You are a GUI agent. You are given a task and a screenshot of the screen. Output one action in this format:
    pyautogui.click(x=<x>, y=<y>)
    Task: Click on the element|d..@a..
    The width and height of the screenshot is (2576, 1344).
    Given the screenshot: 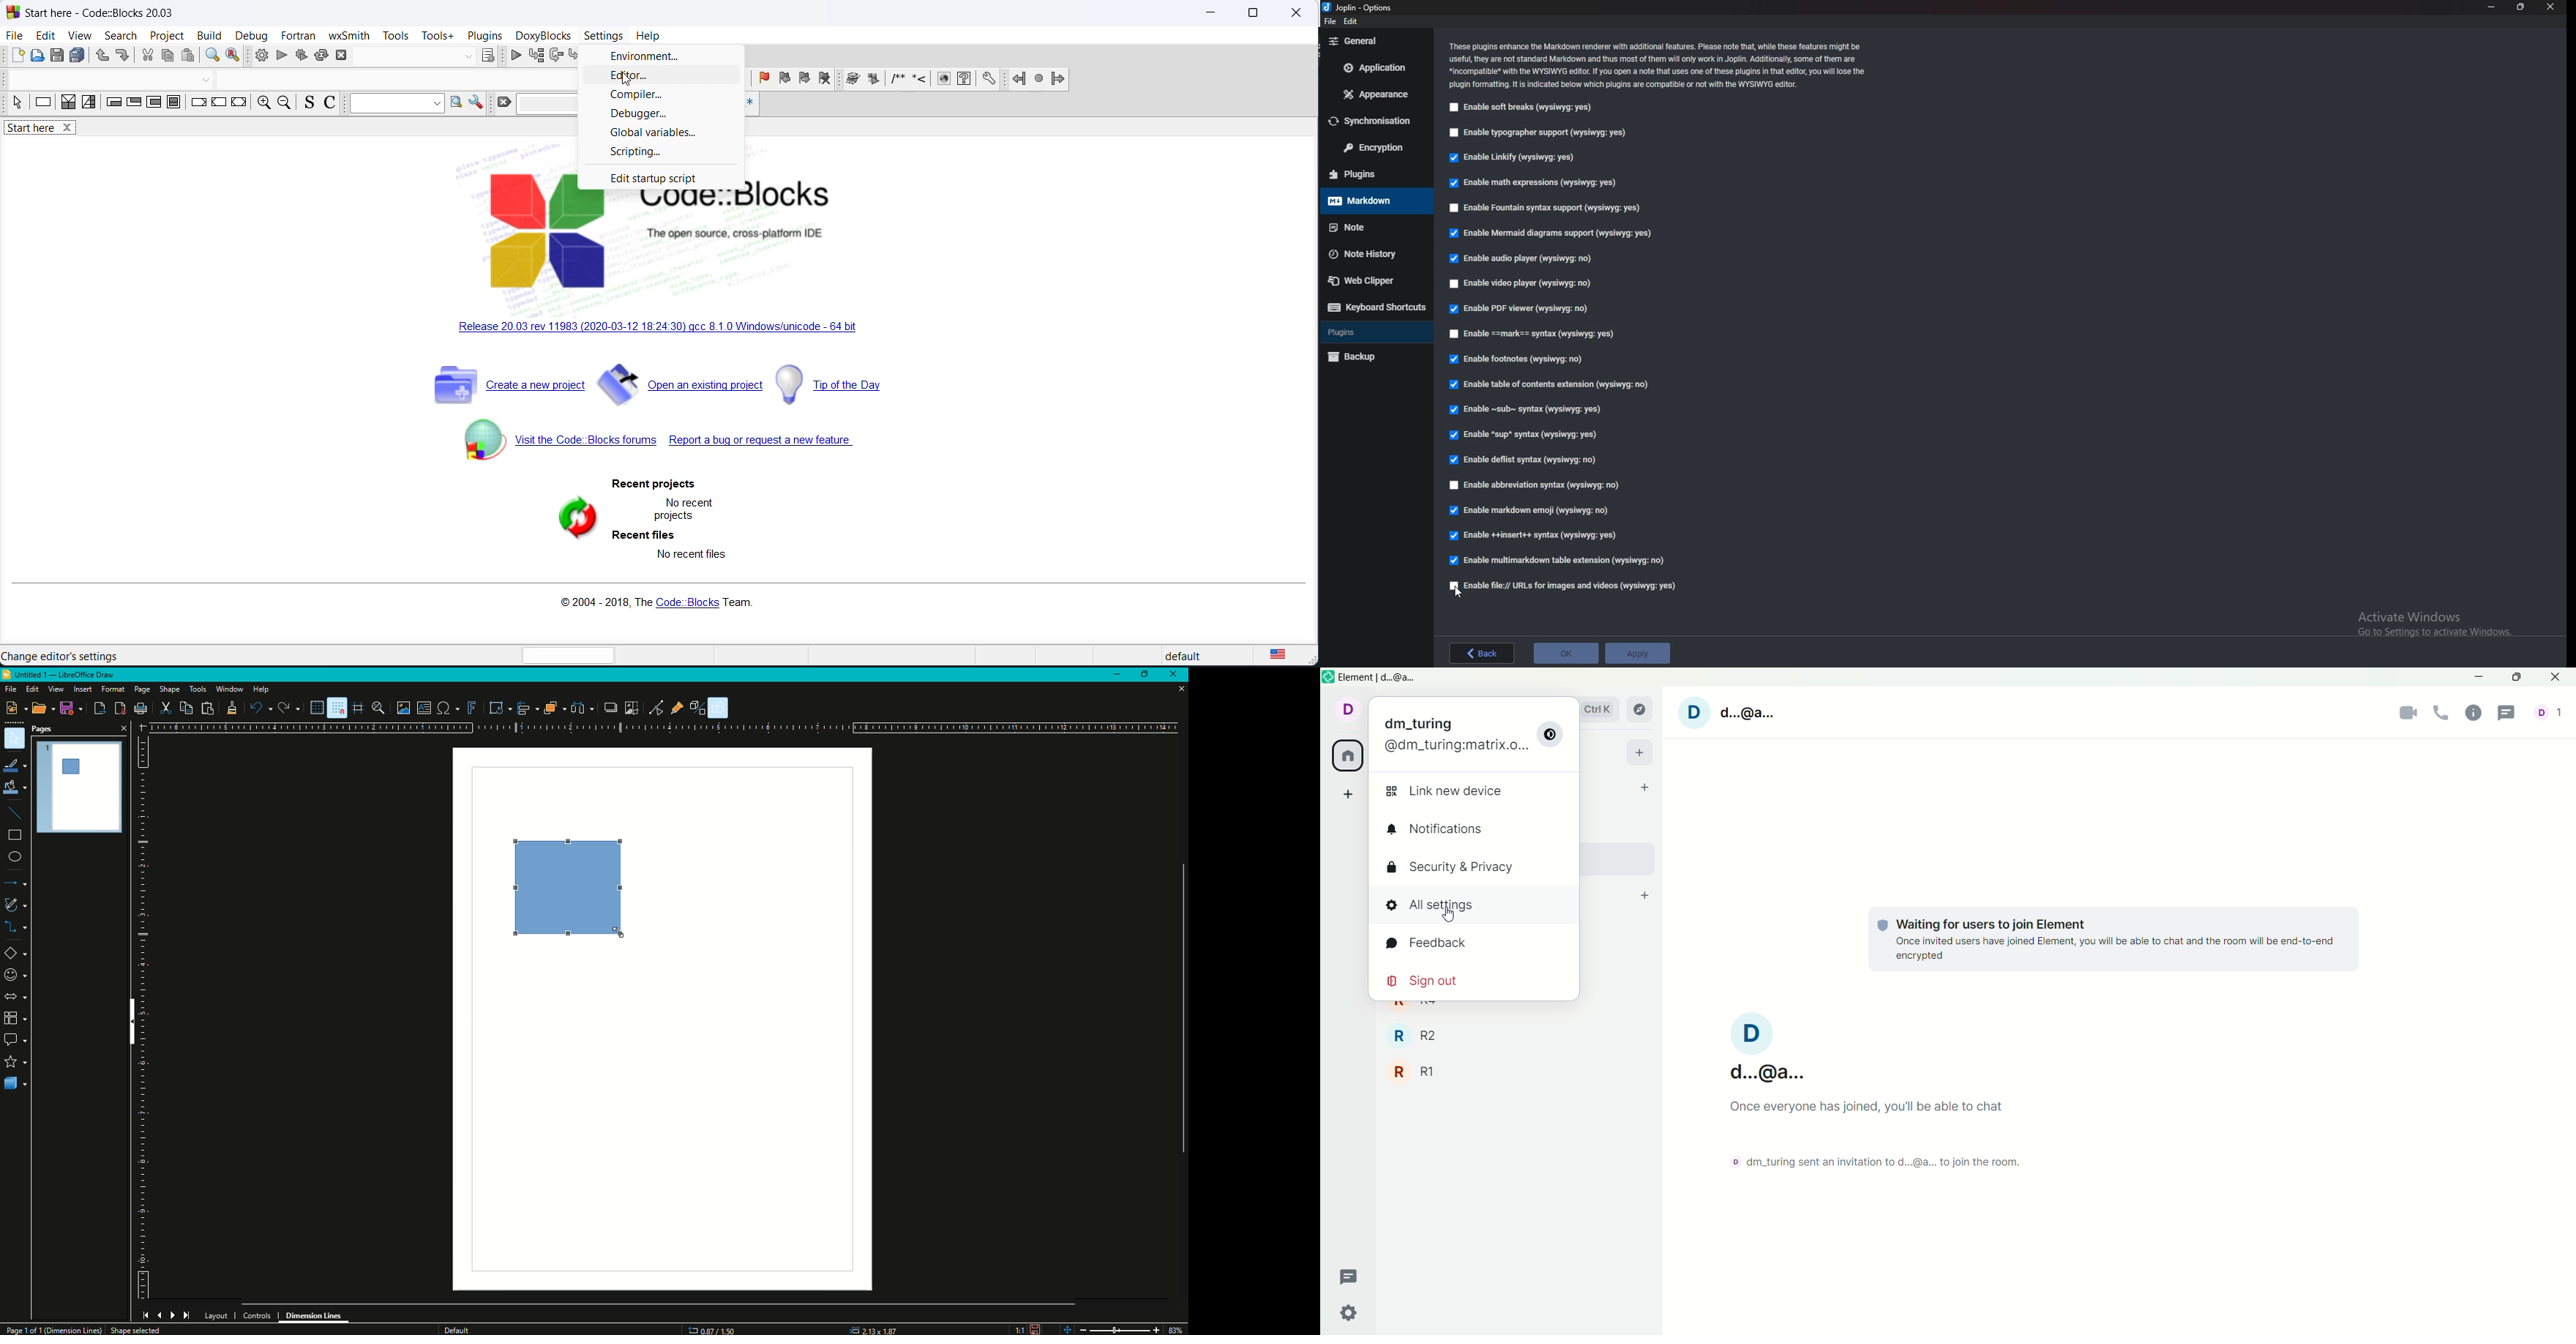 What is the action you would take?
    pyautogui.click(x=1392, y=679)
    